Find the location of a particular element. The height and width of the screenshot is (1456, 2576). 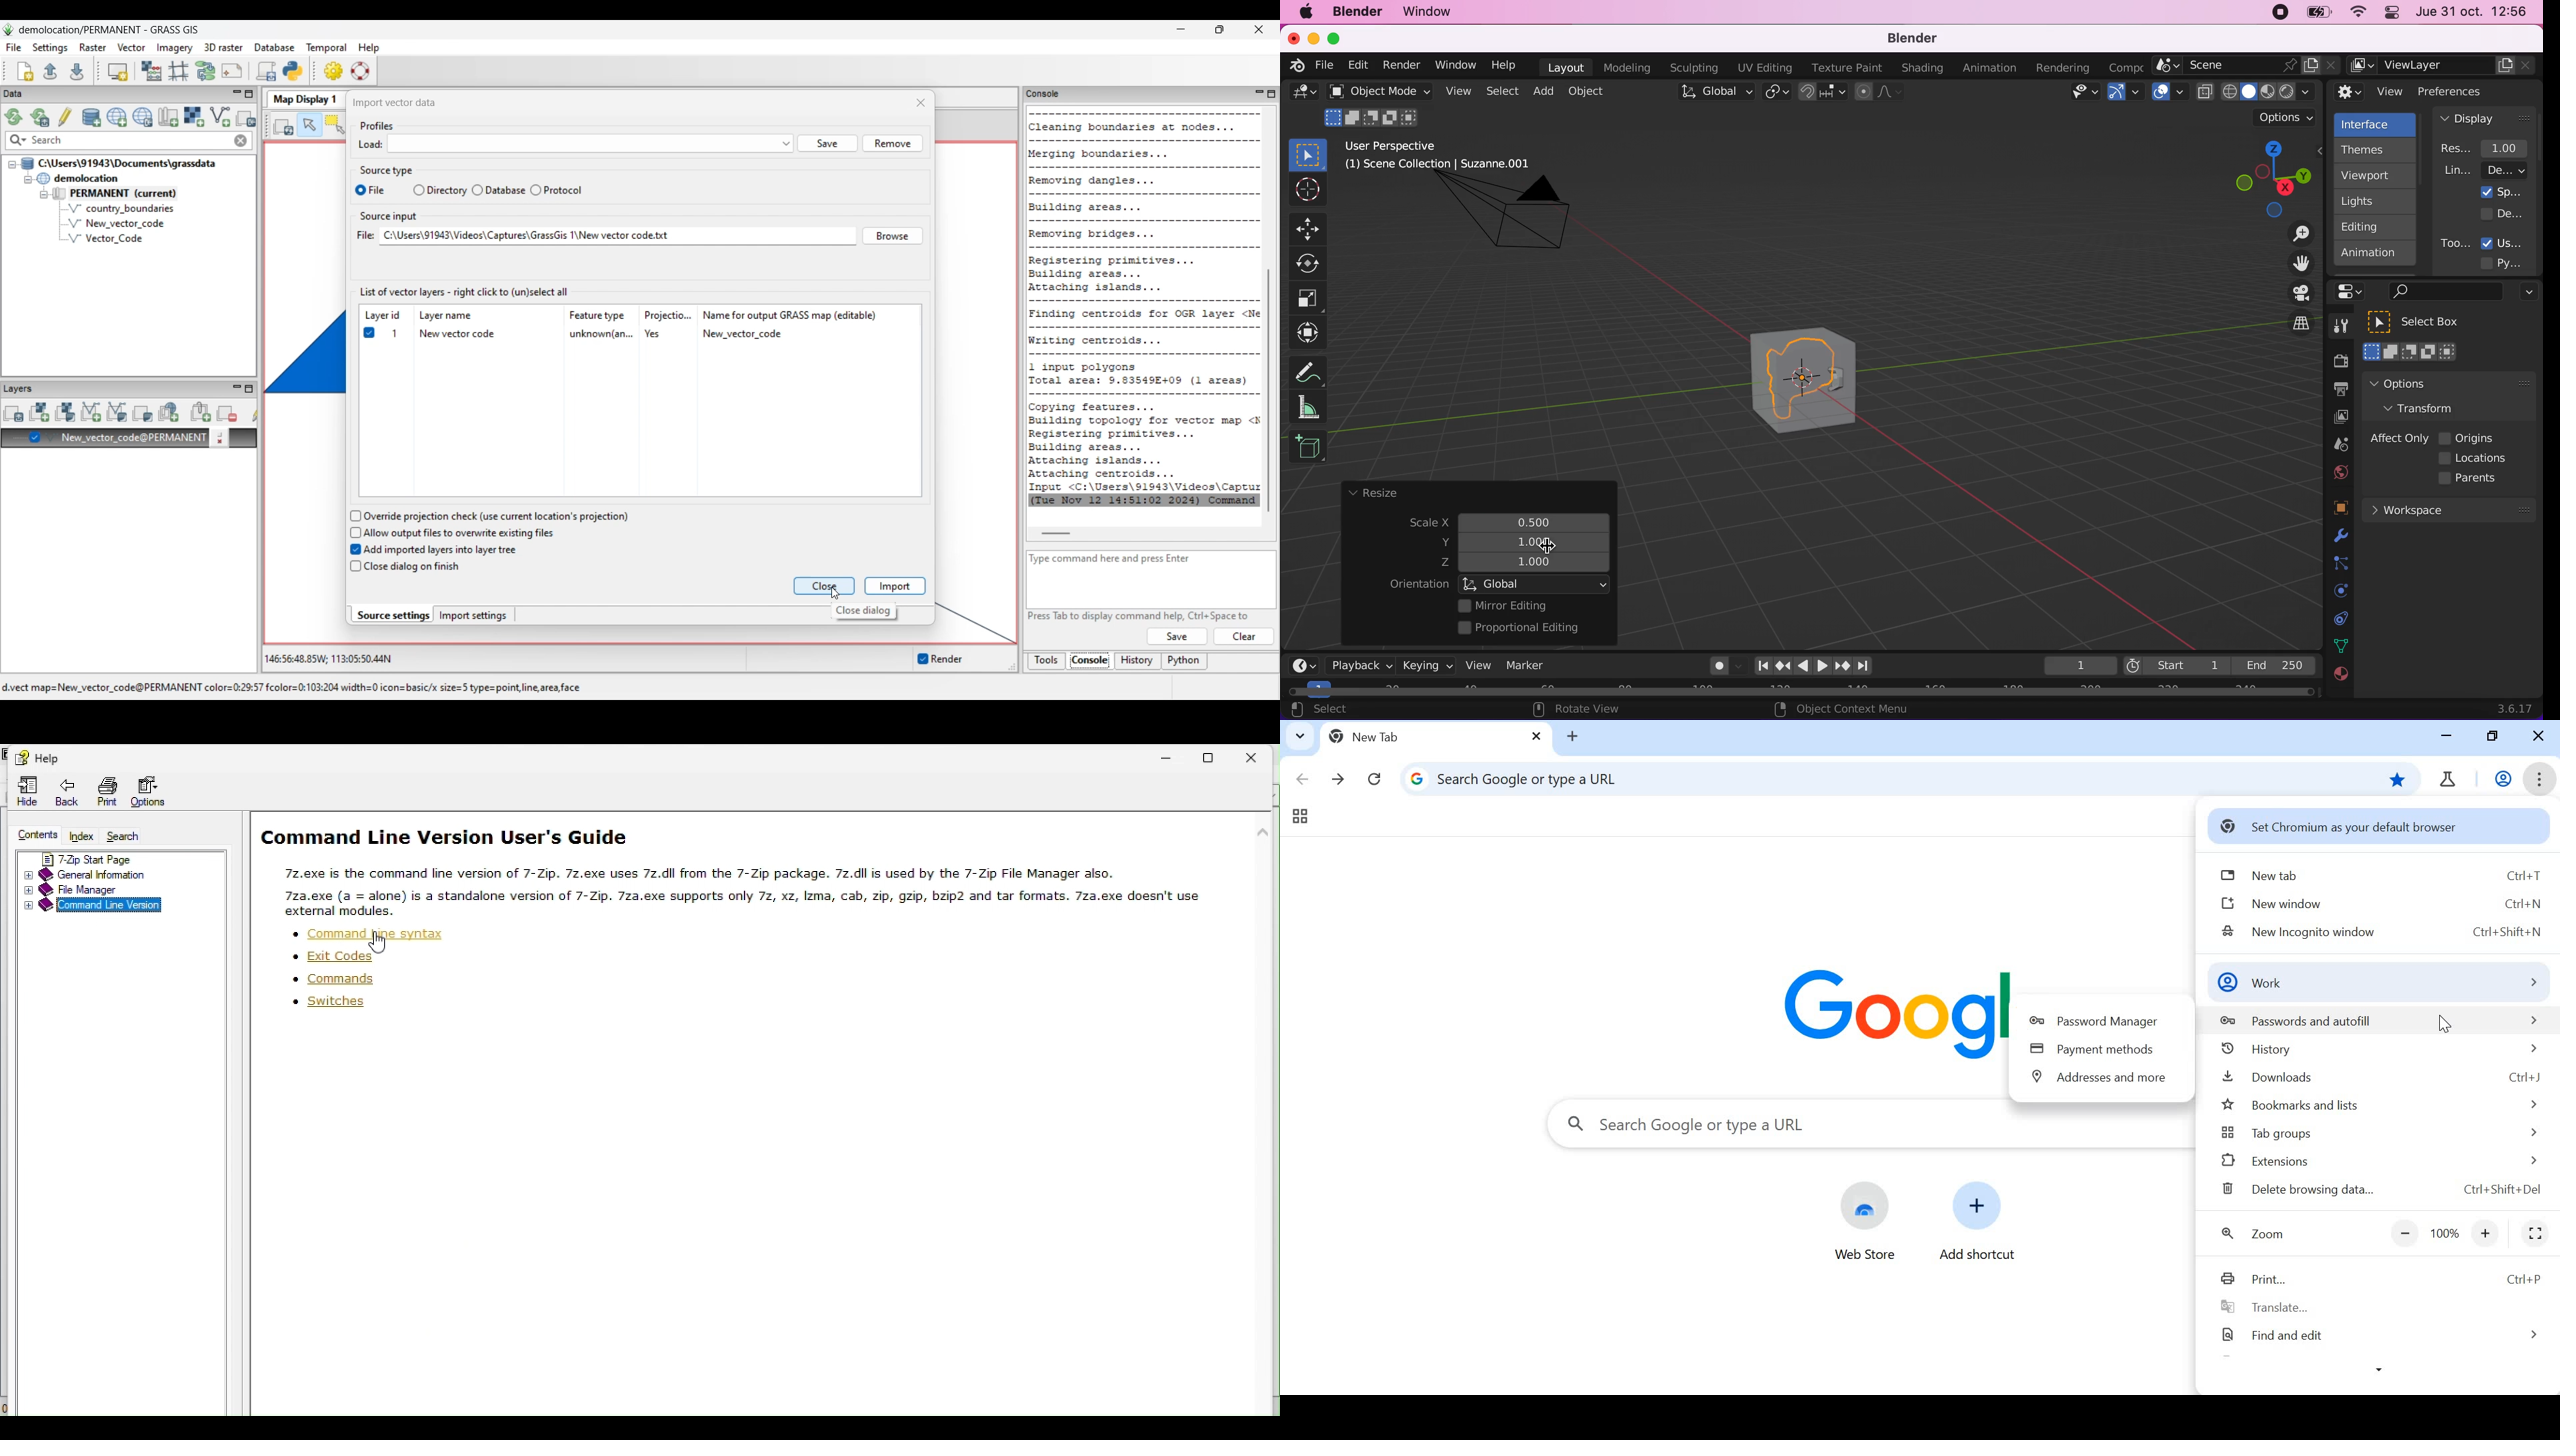

add shortcut is located at coordinates (1977, 1218).